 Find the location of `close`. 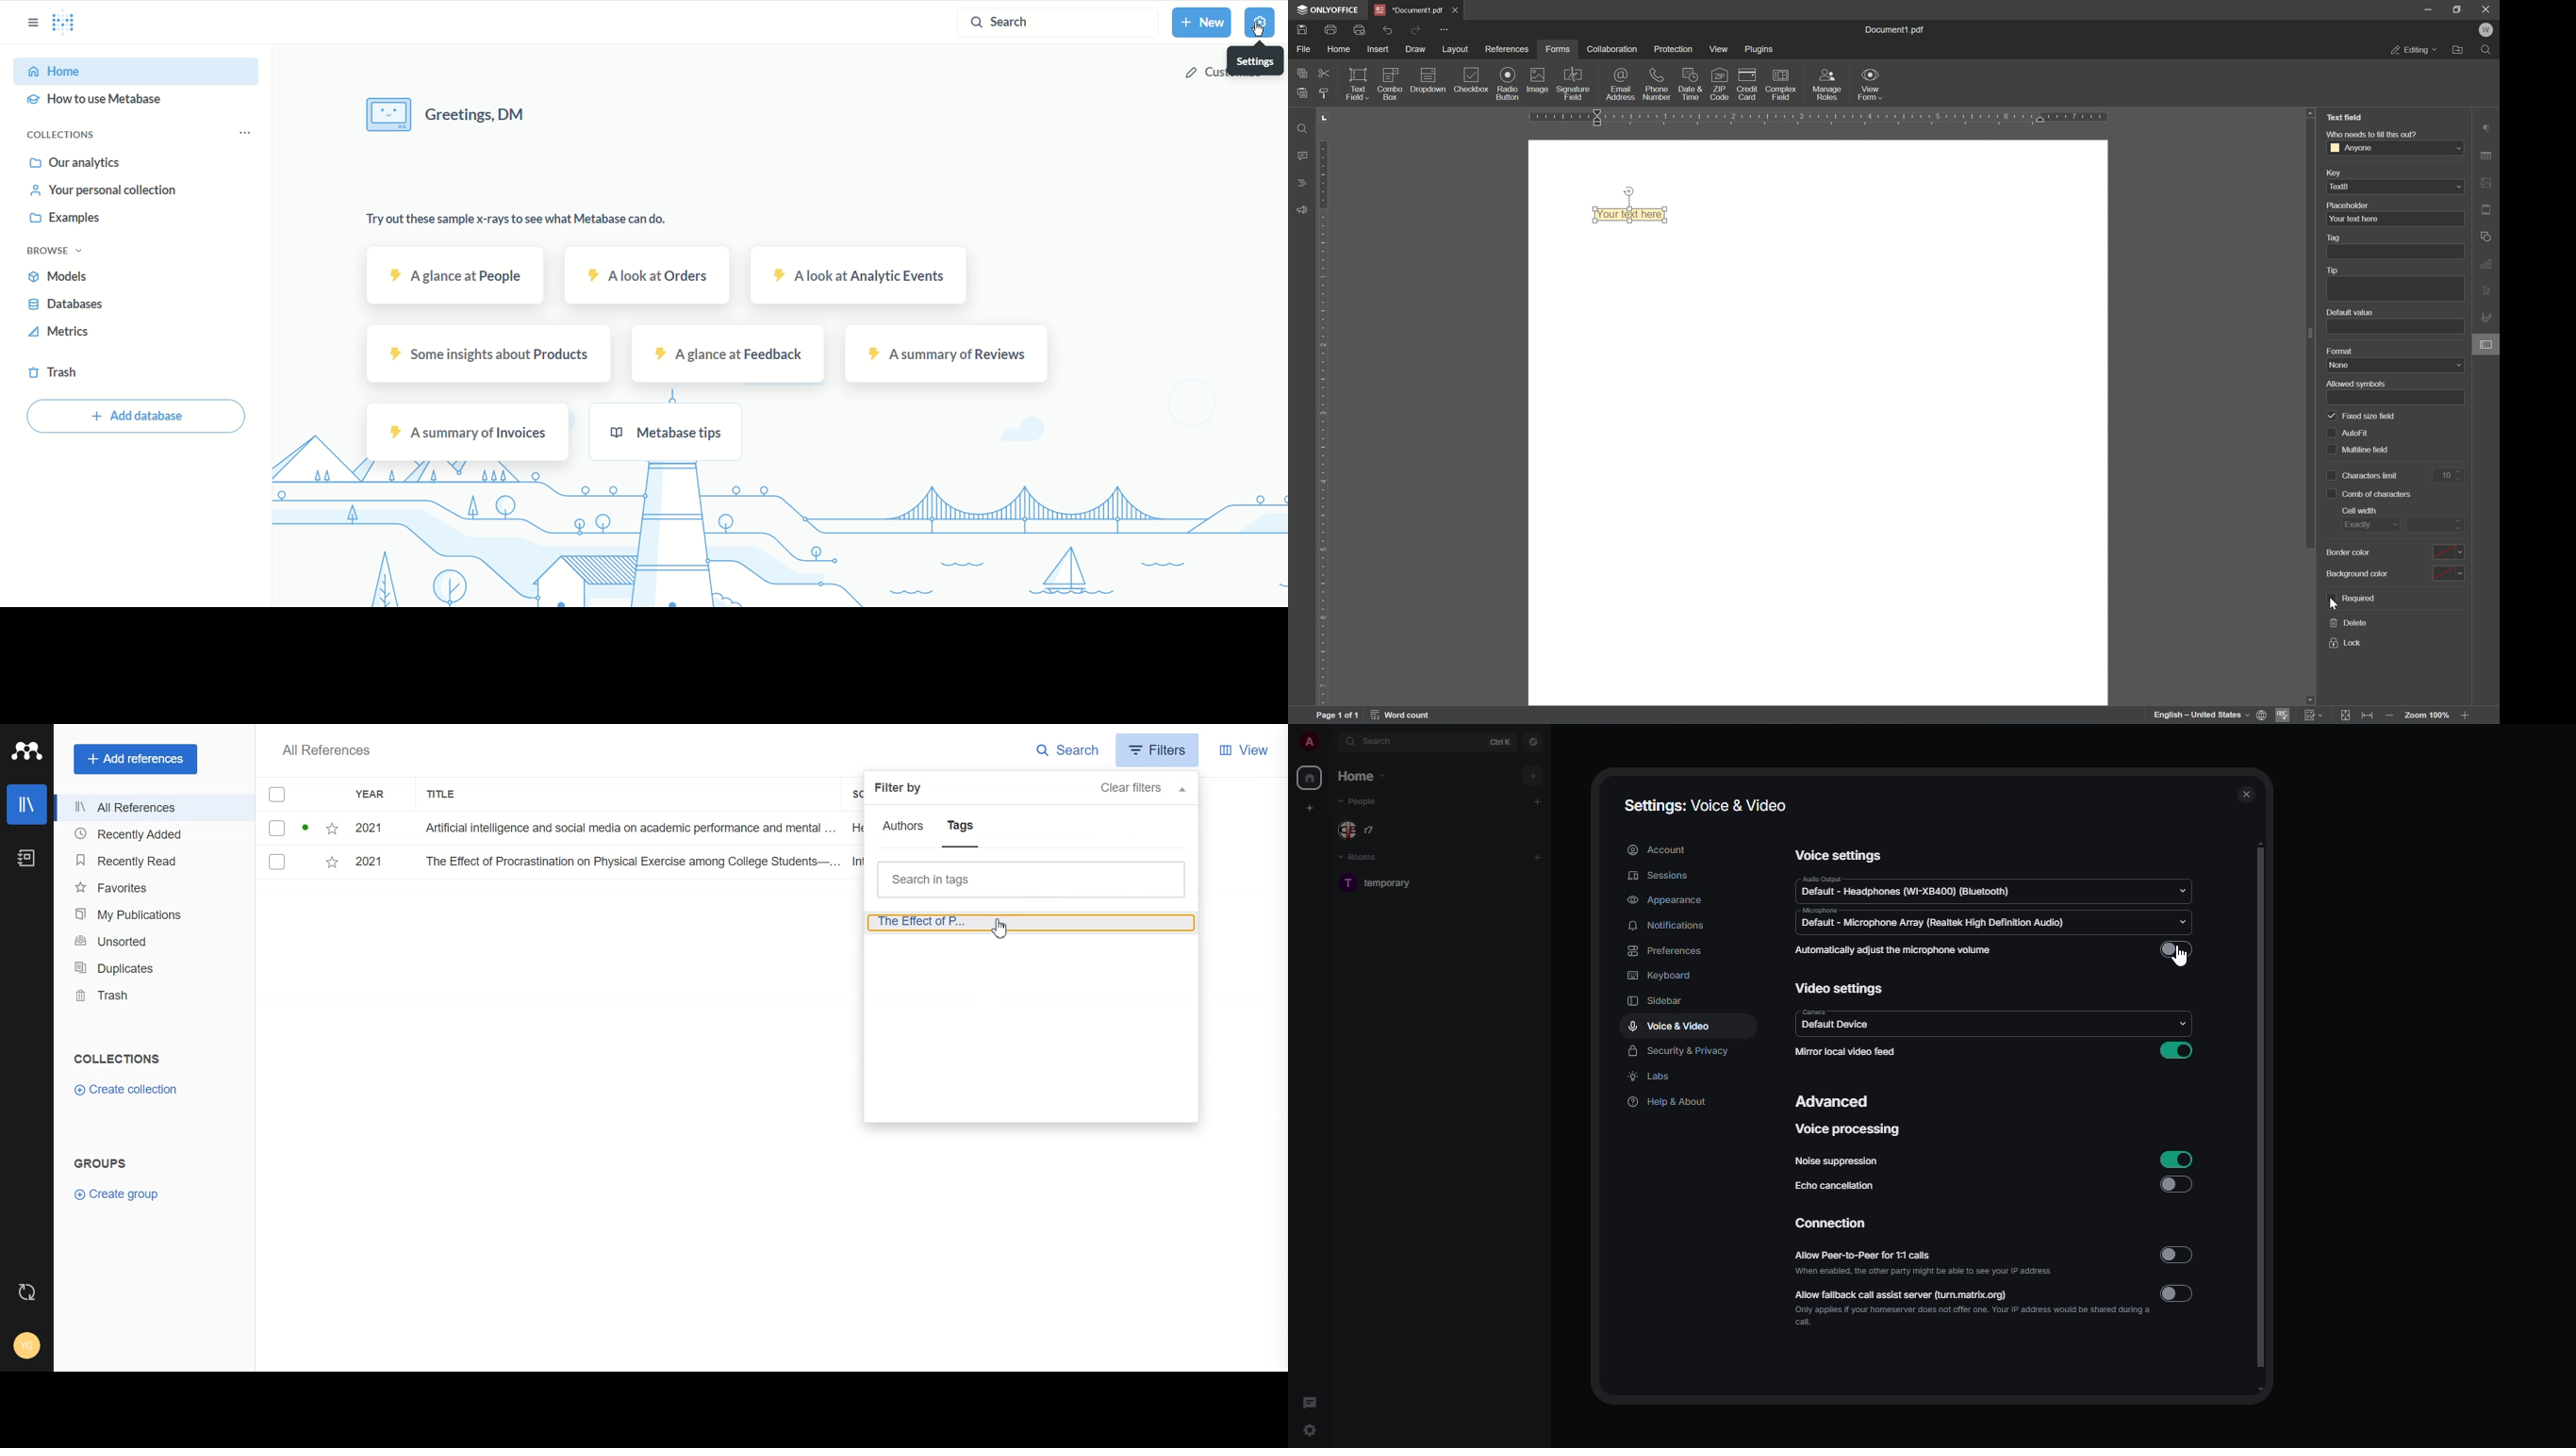

close is located at coordinates (2248, 792).